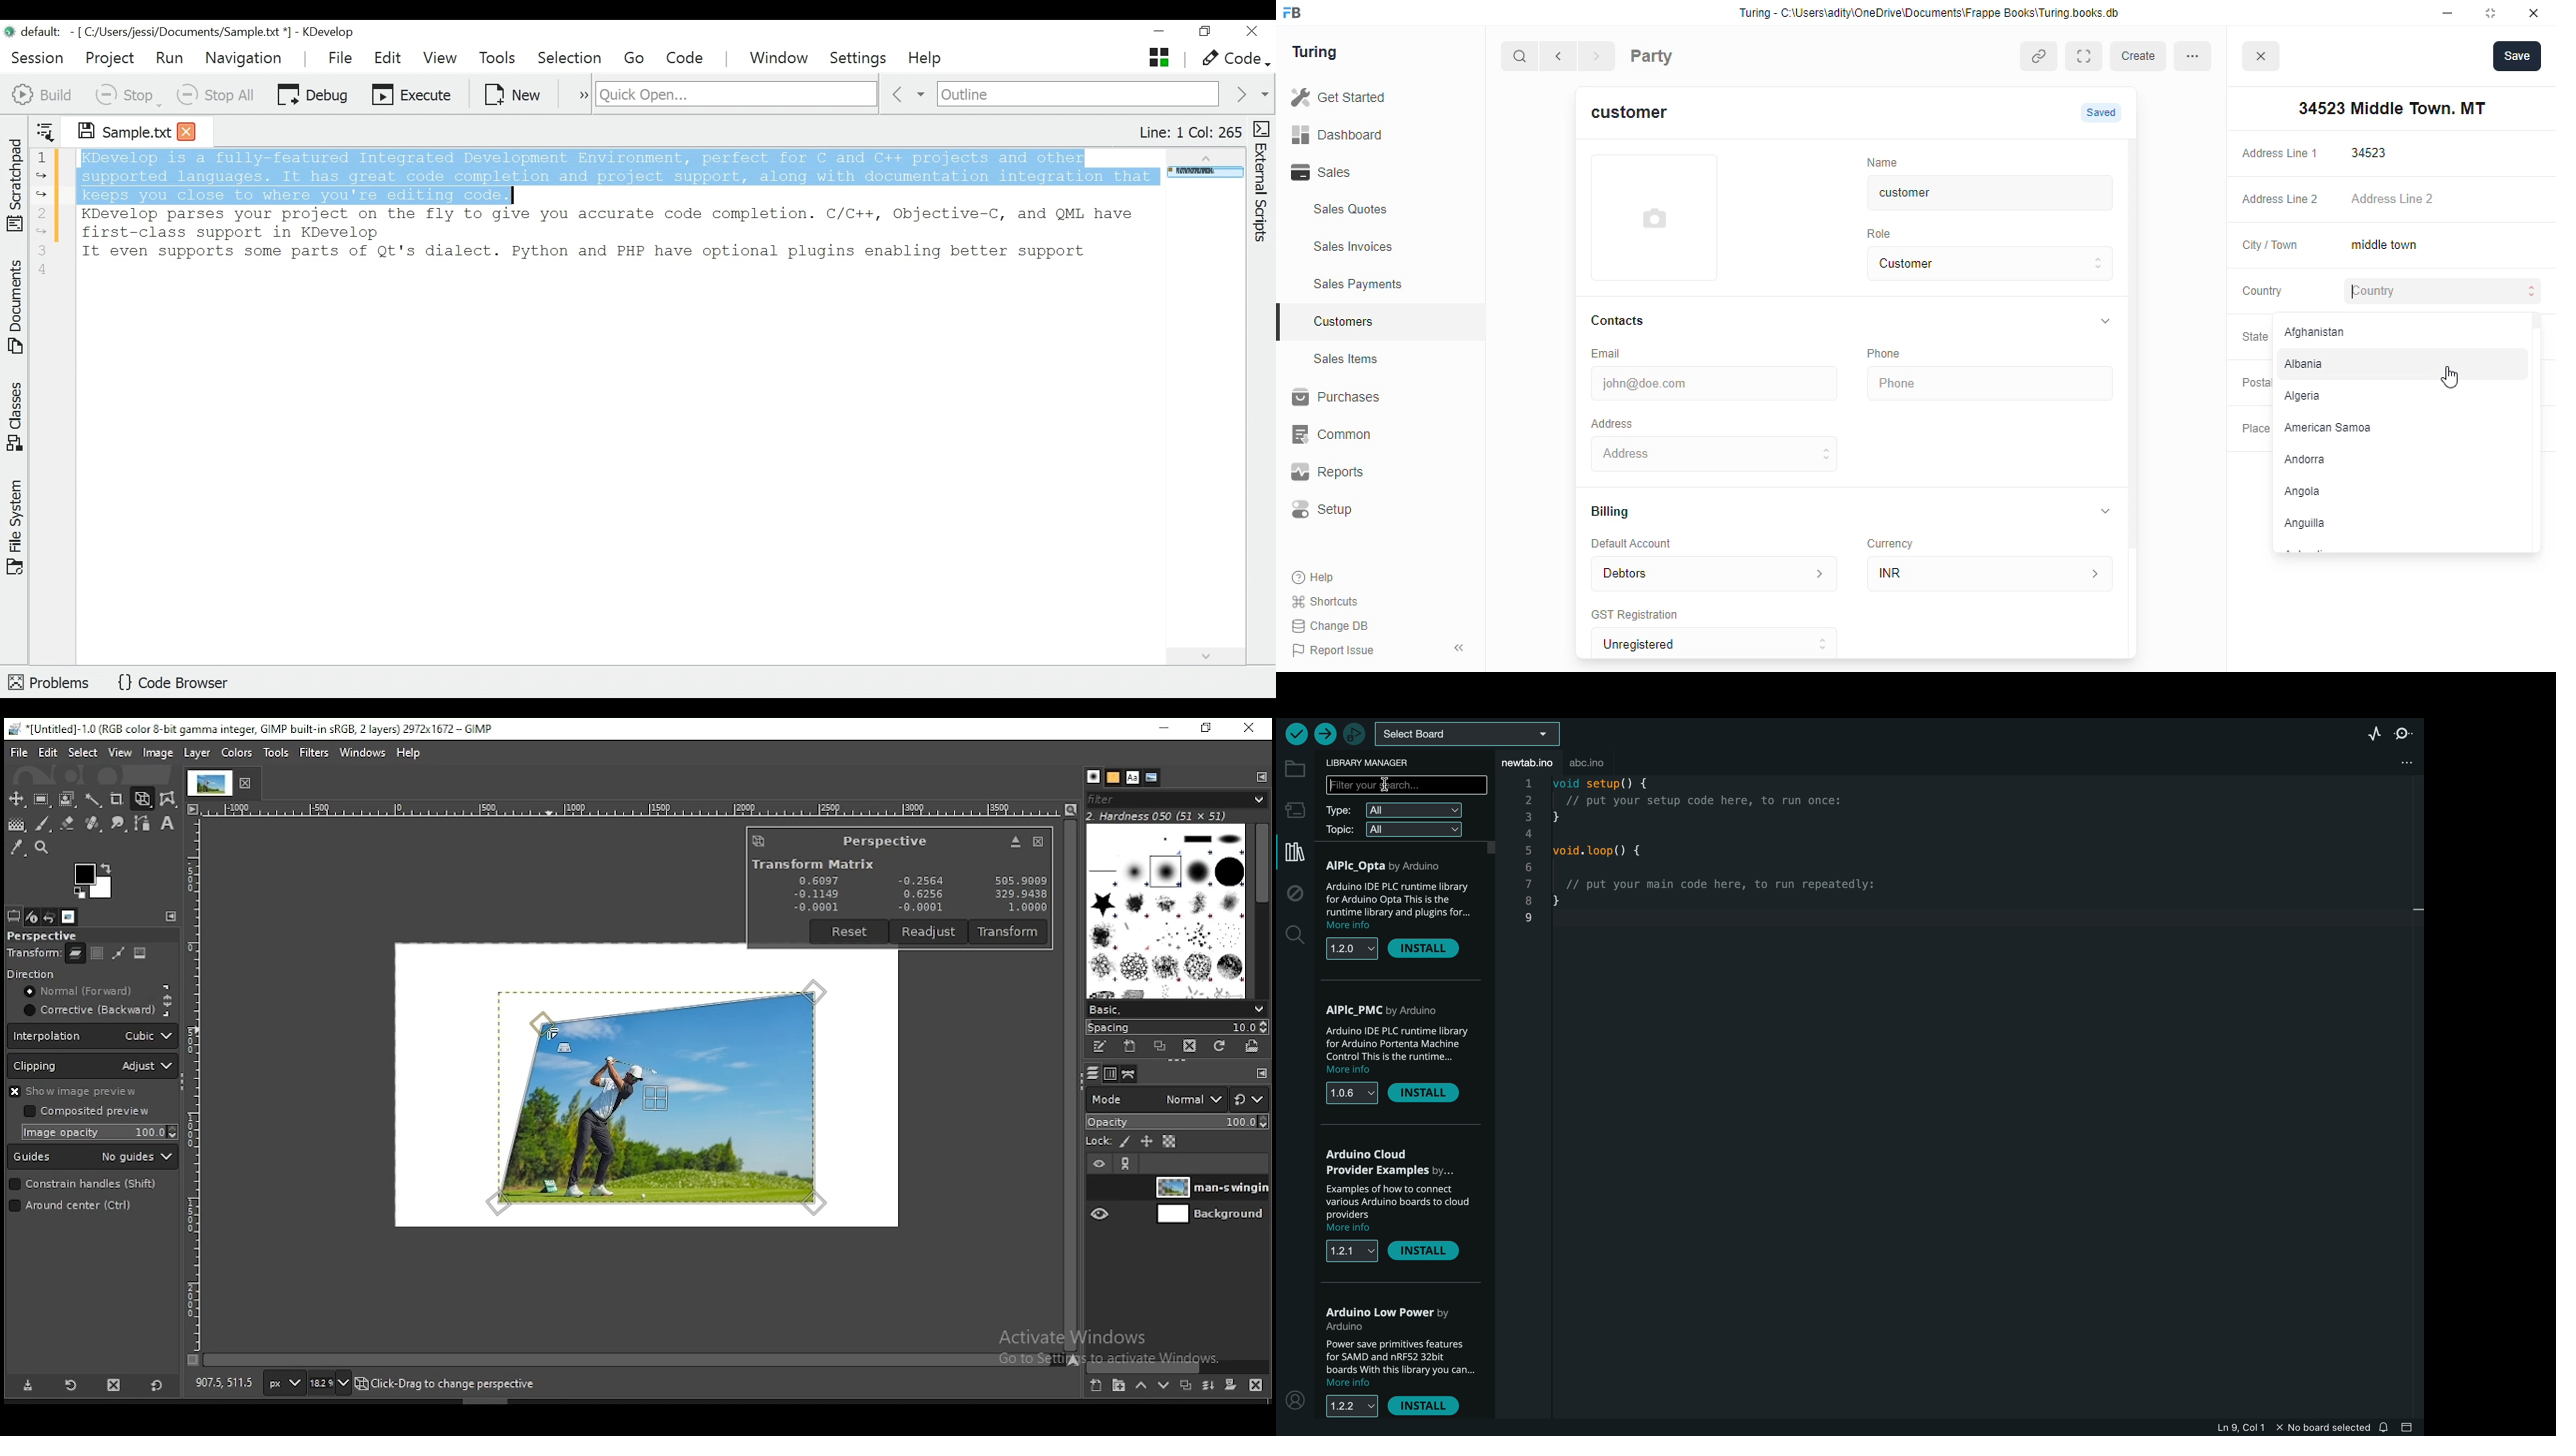 This screenshot has height=1456, width=2576. Describe the element at coordinates (2517, 55) in the screenshot. I see `Save` at that location.